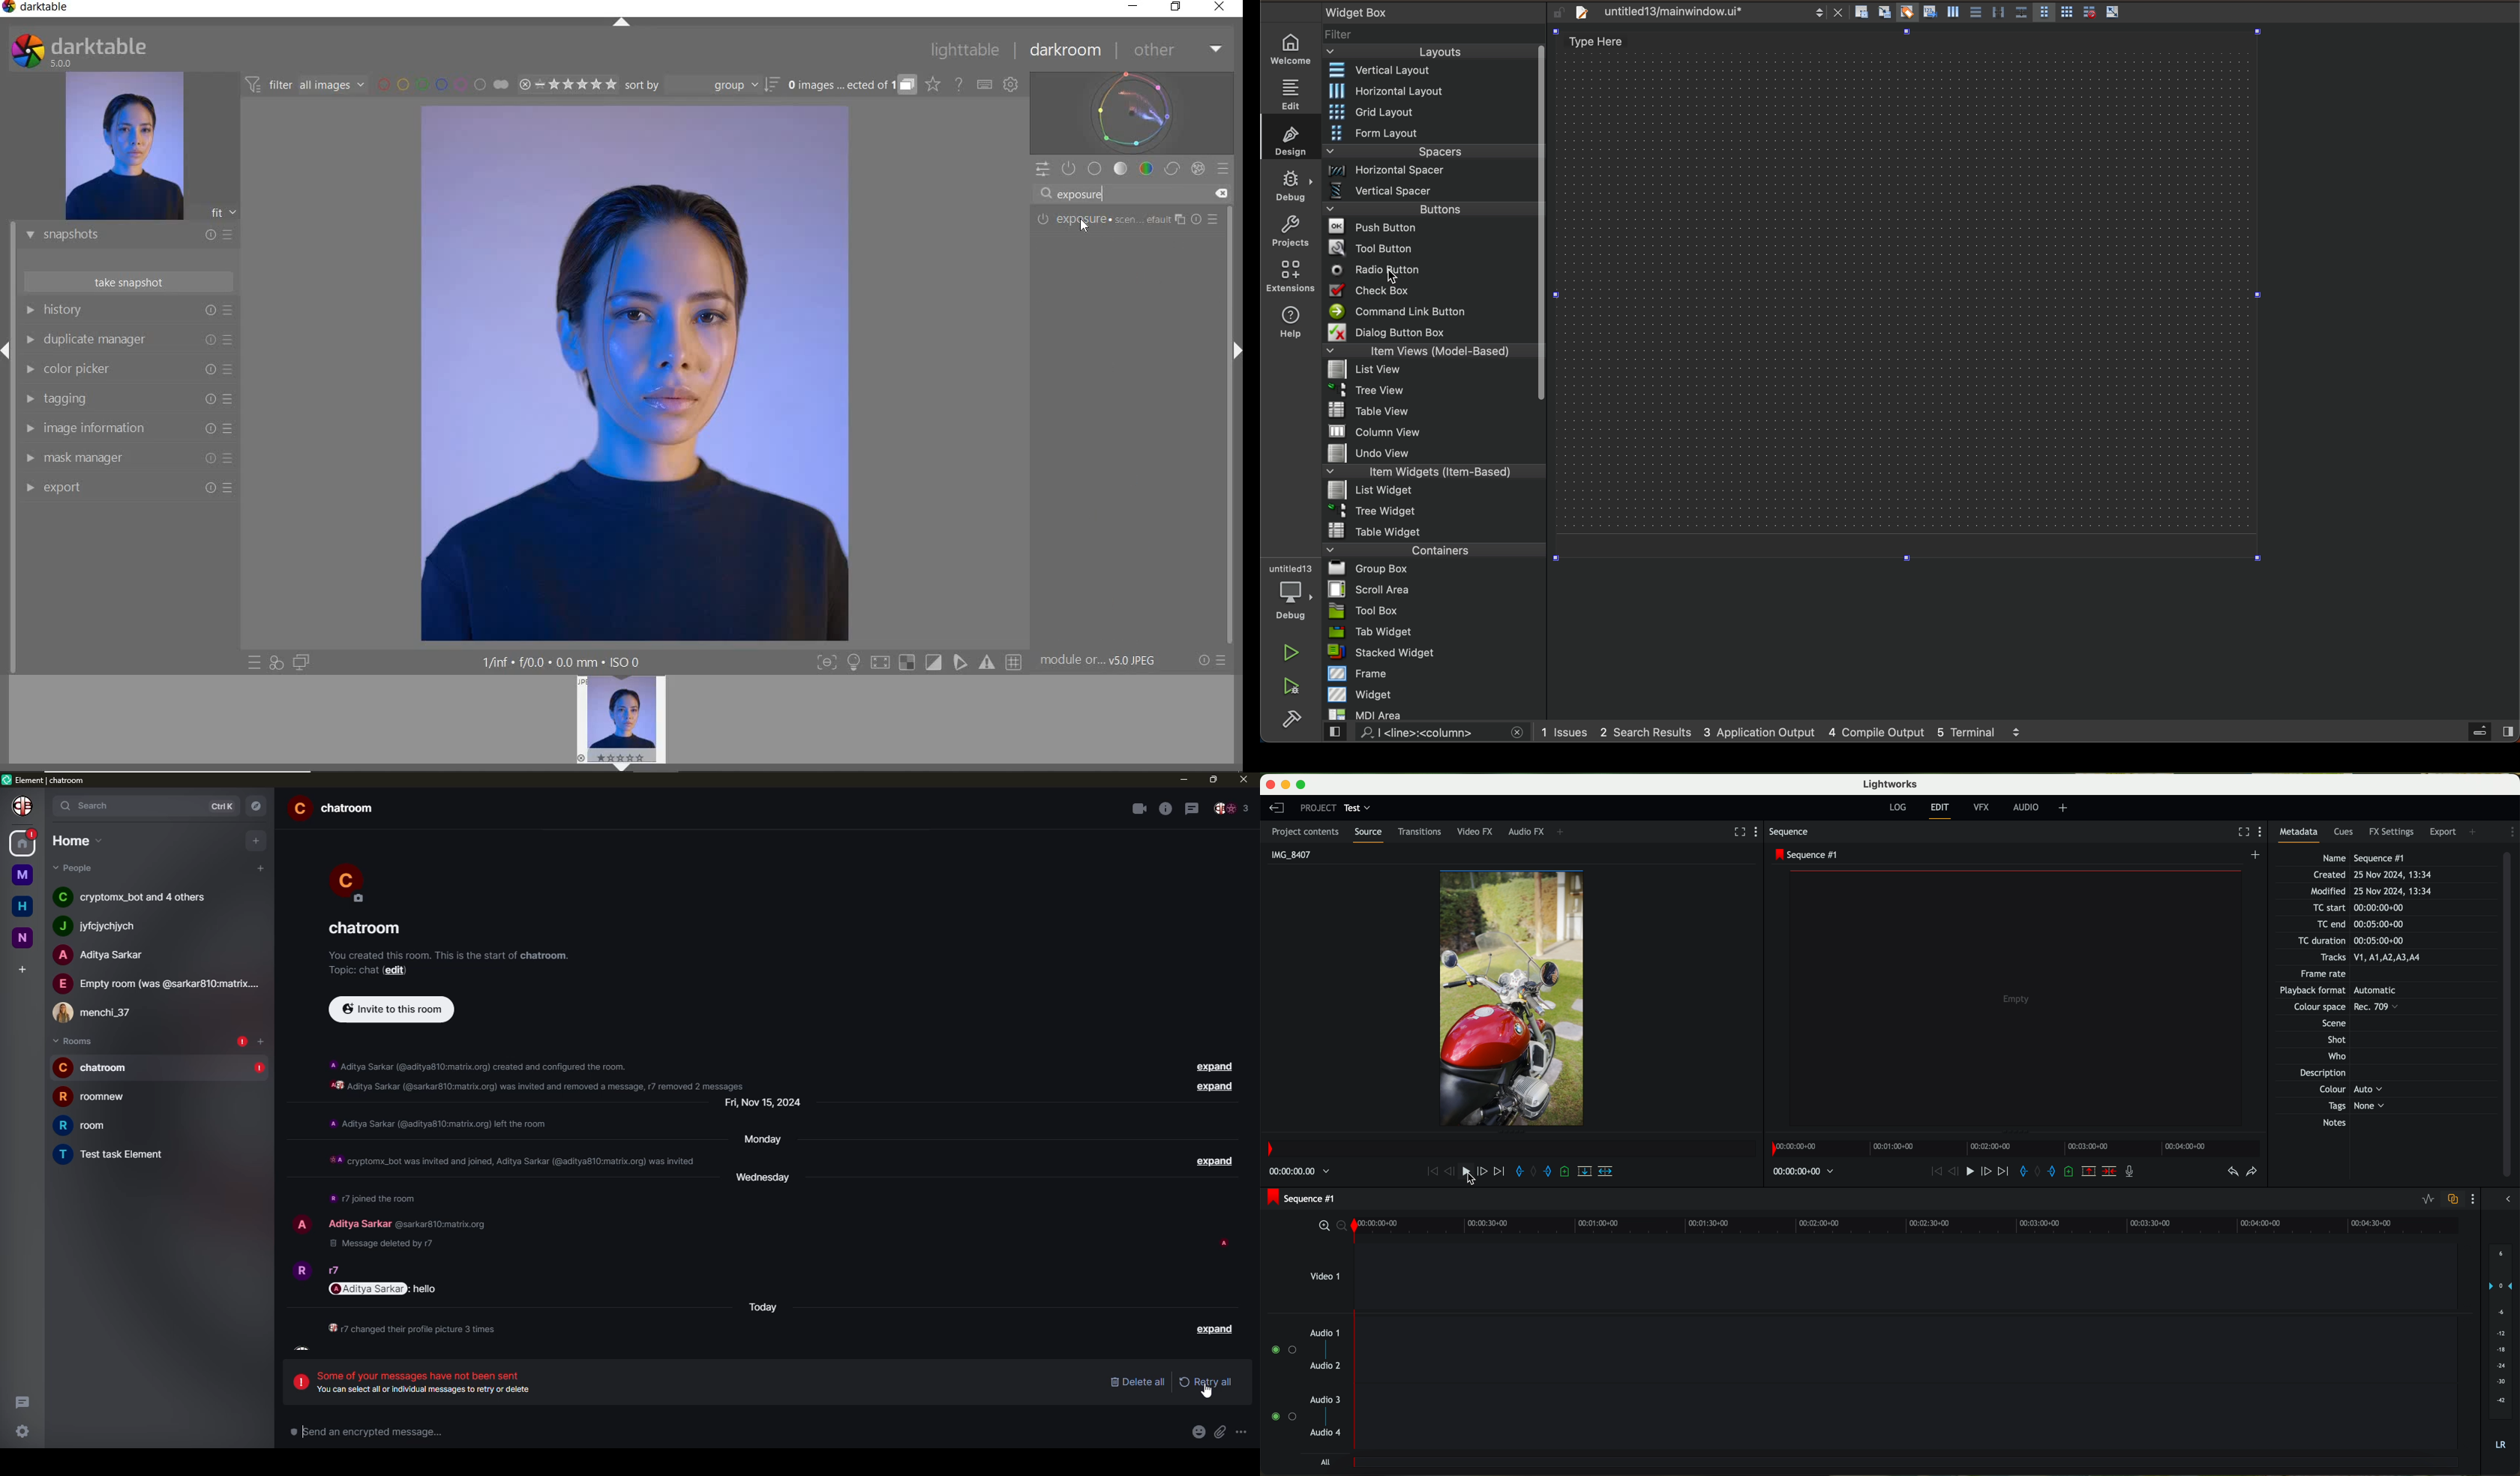 This screenshot has height=1484, width=2520. What do you see at coordinates (1435, 430) in the screenshot?
I see `column ` at bounding box center [1435, 430].